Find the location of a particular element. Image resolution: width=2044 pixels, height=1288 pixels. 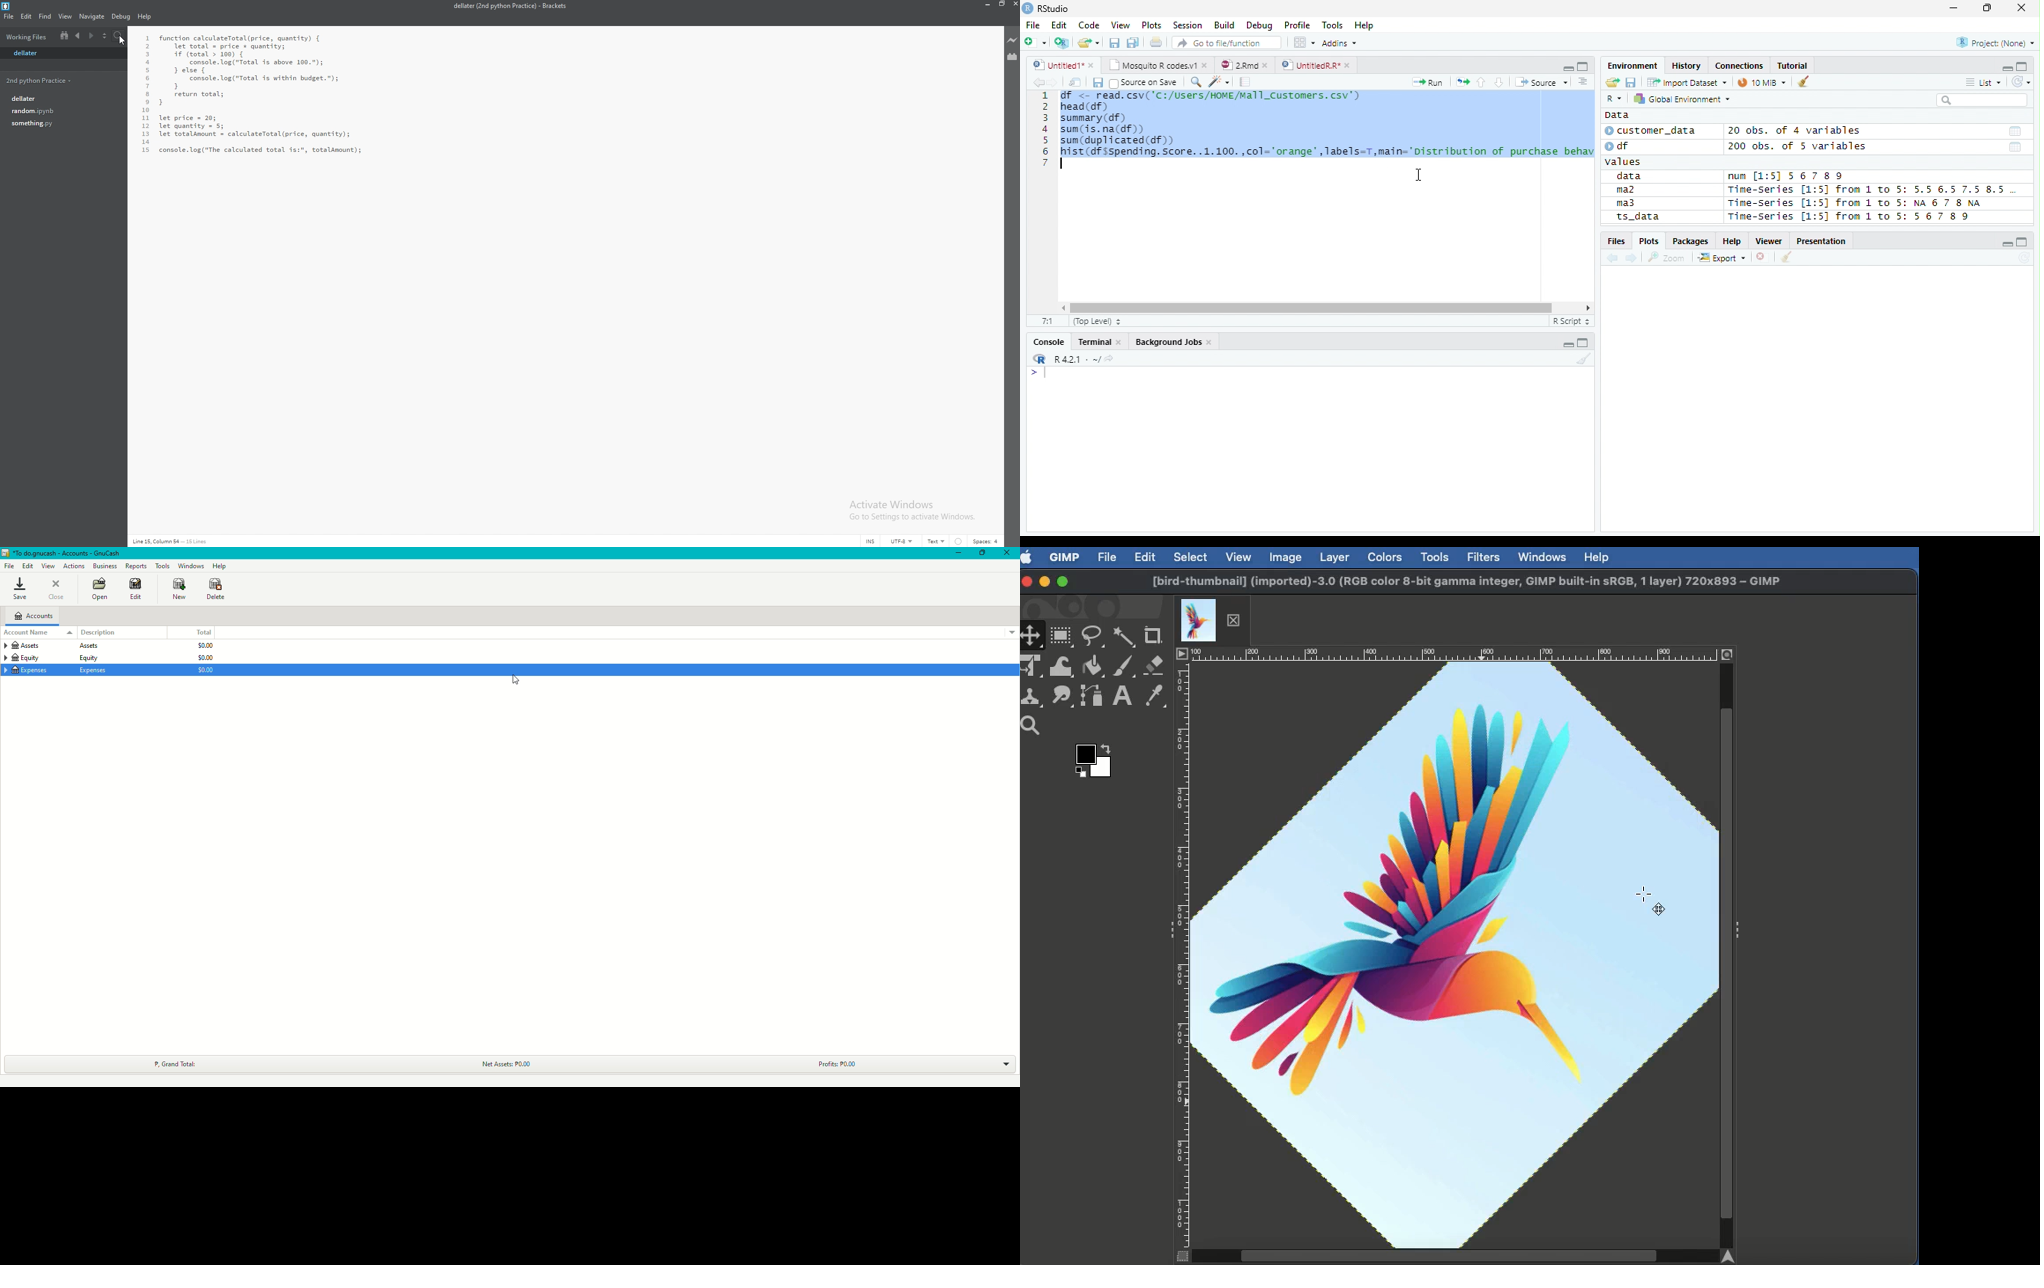

Open Folder is located at coordinates (1089, 42).